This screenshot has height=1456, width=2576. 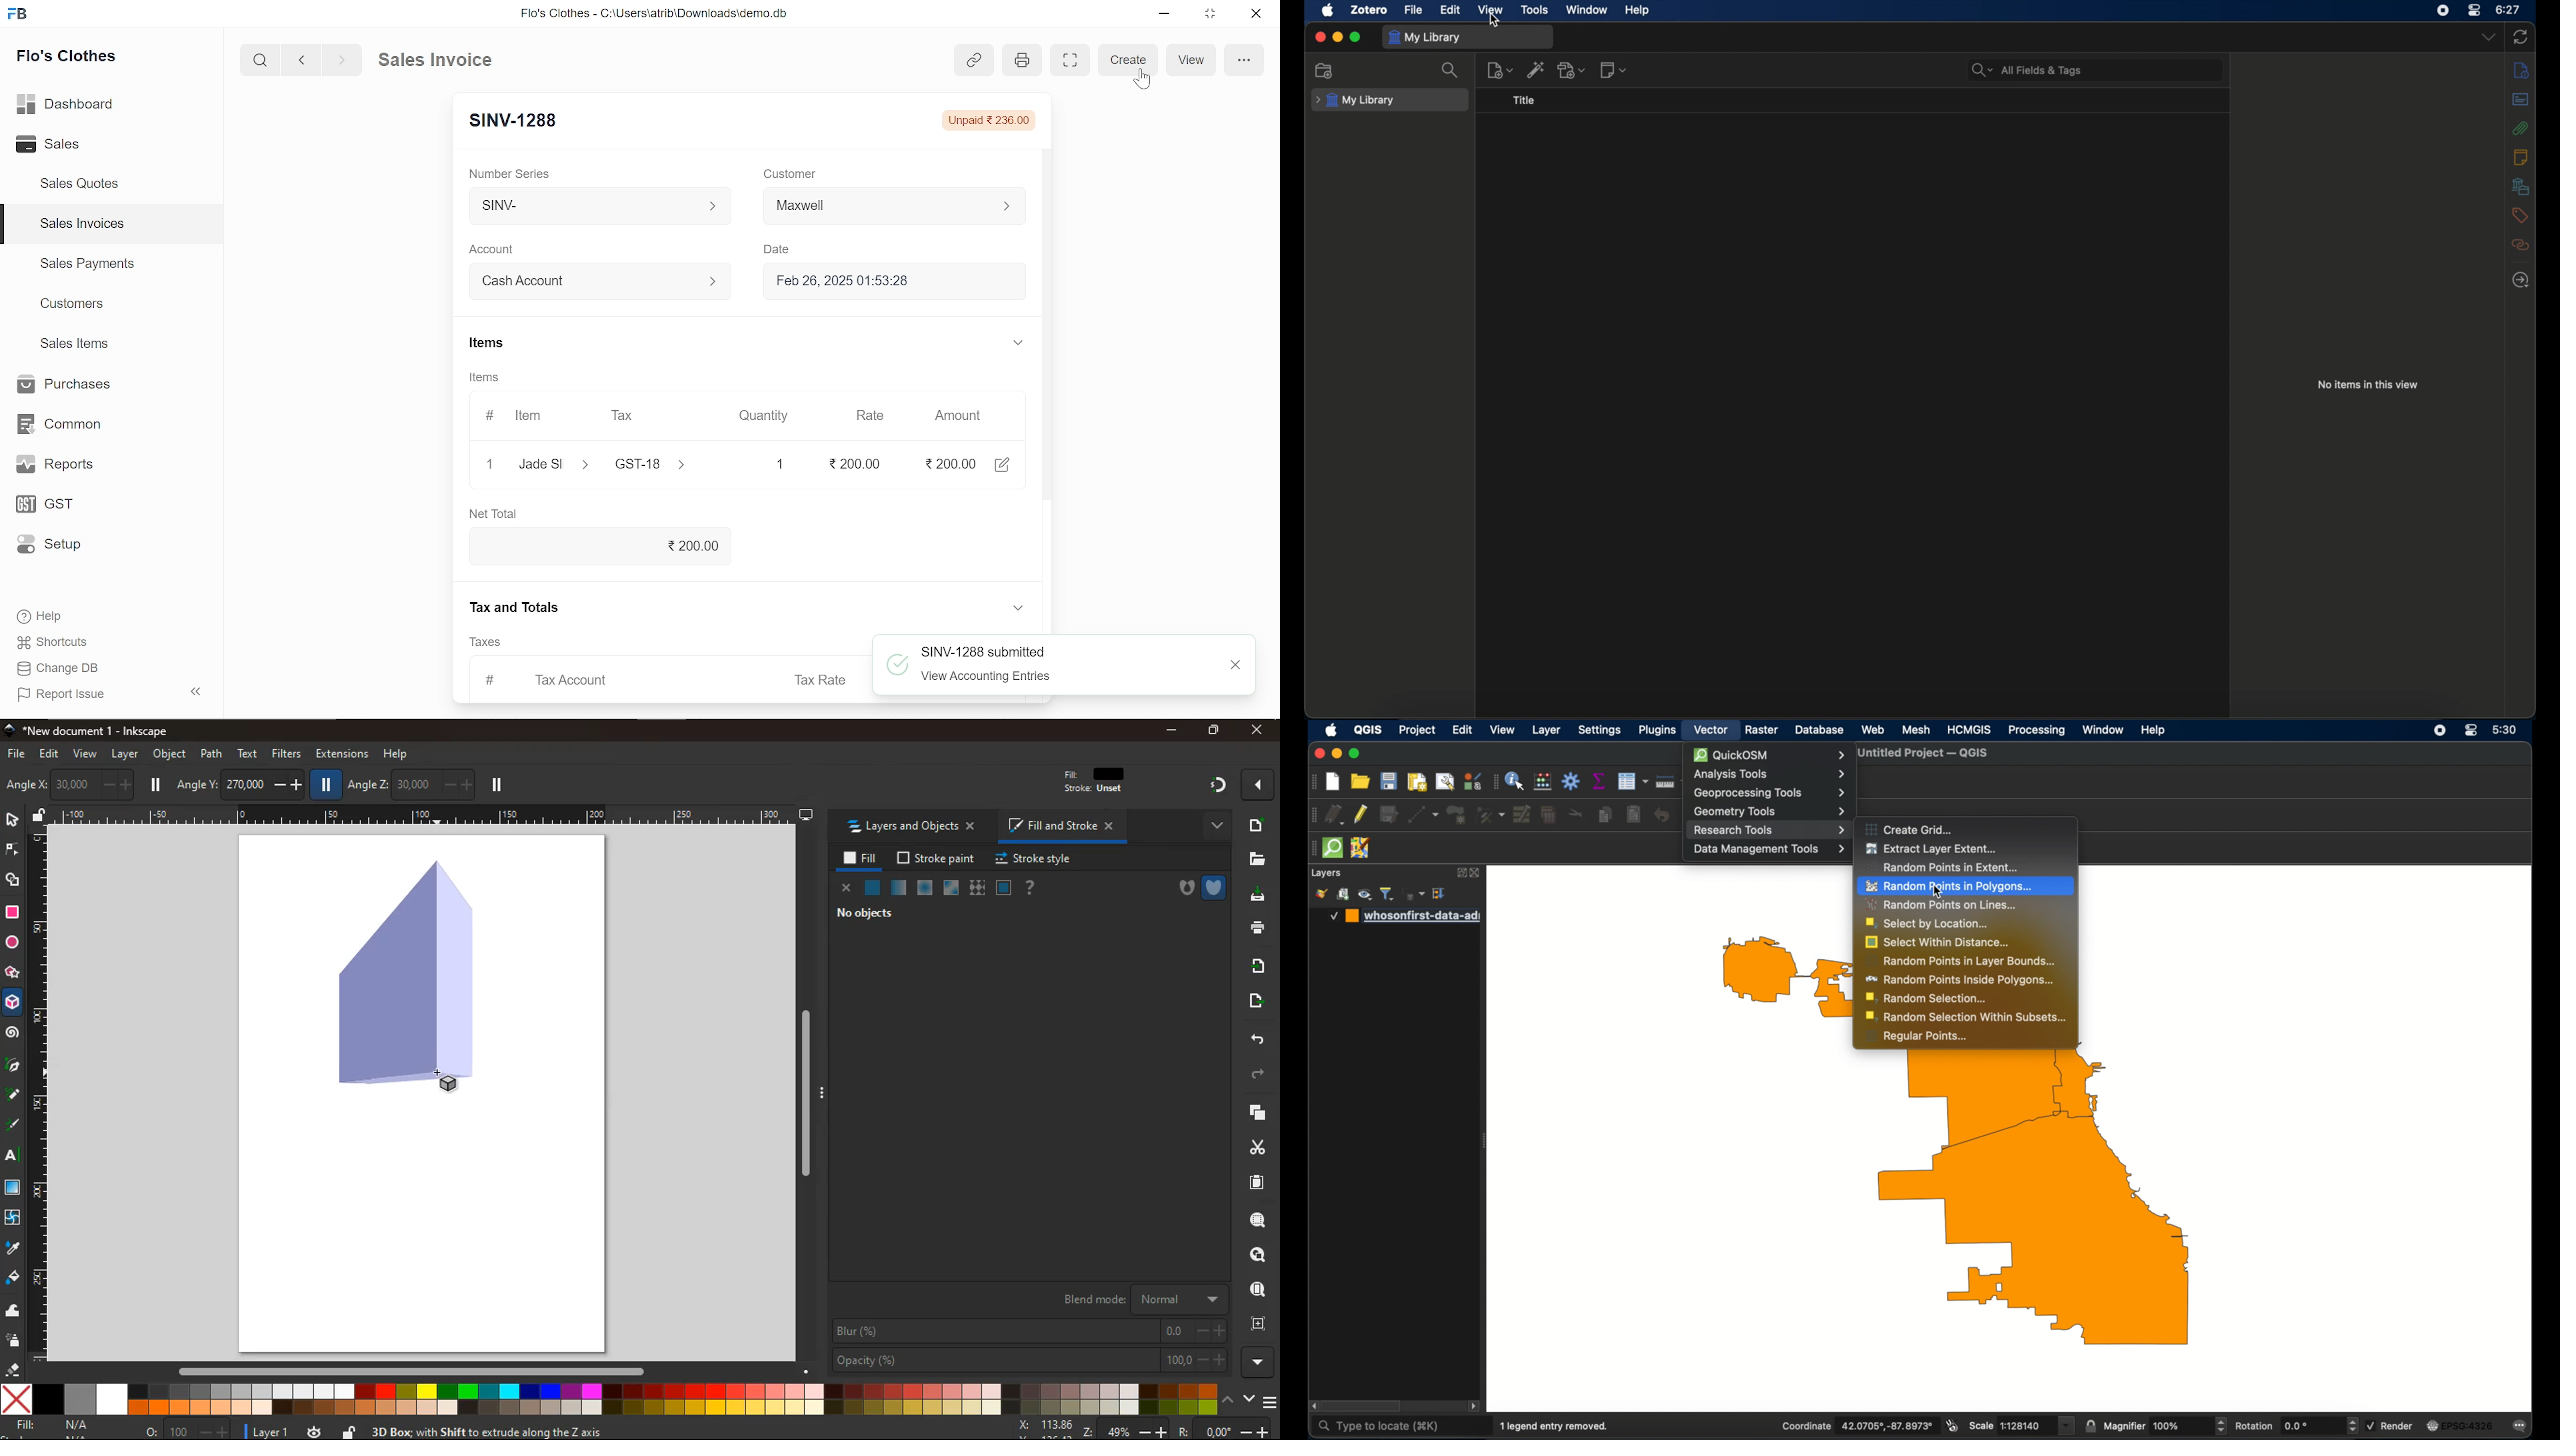 I want to click on time, so click(x=2507, y=10).